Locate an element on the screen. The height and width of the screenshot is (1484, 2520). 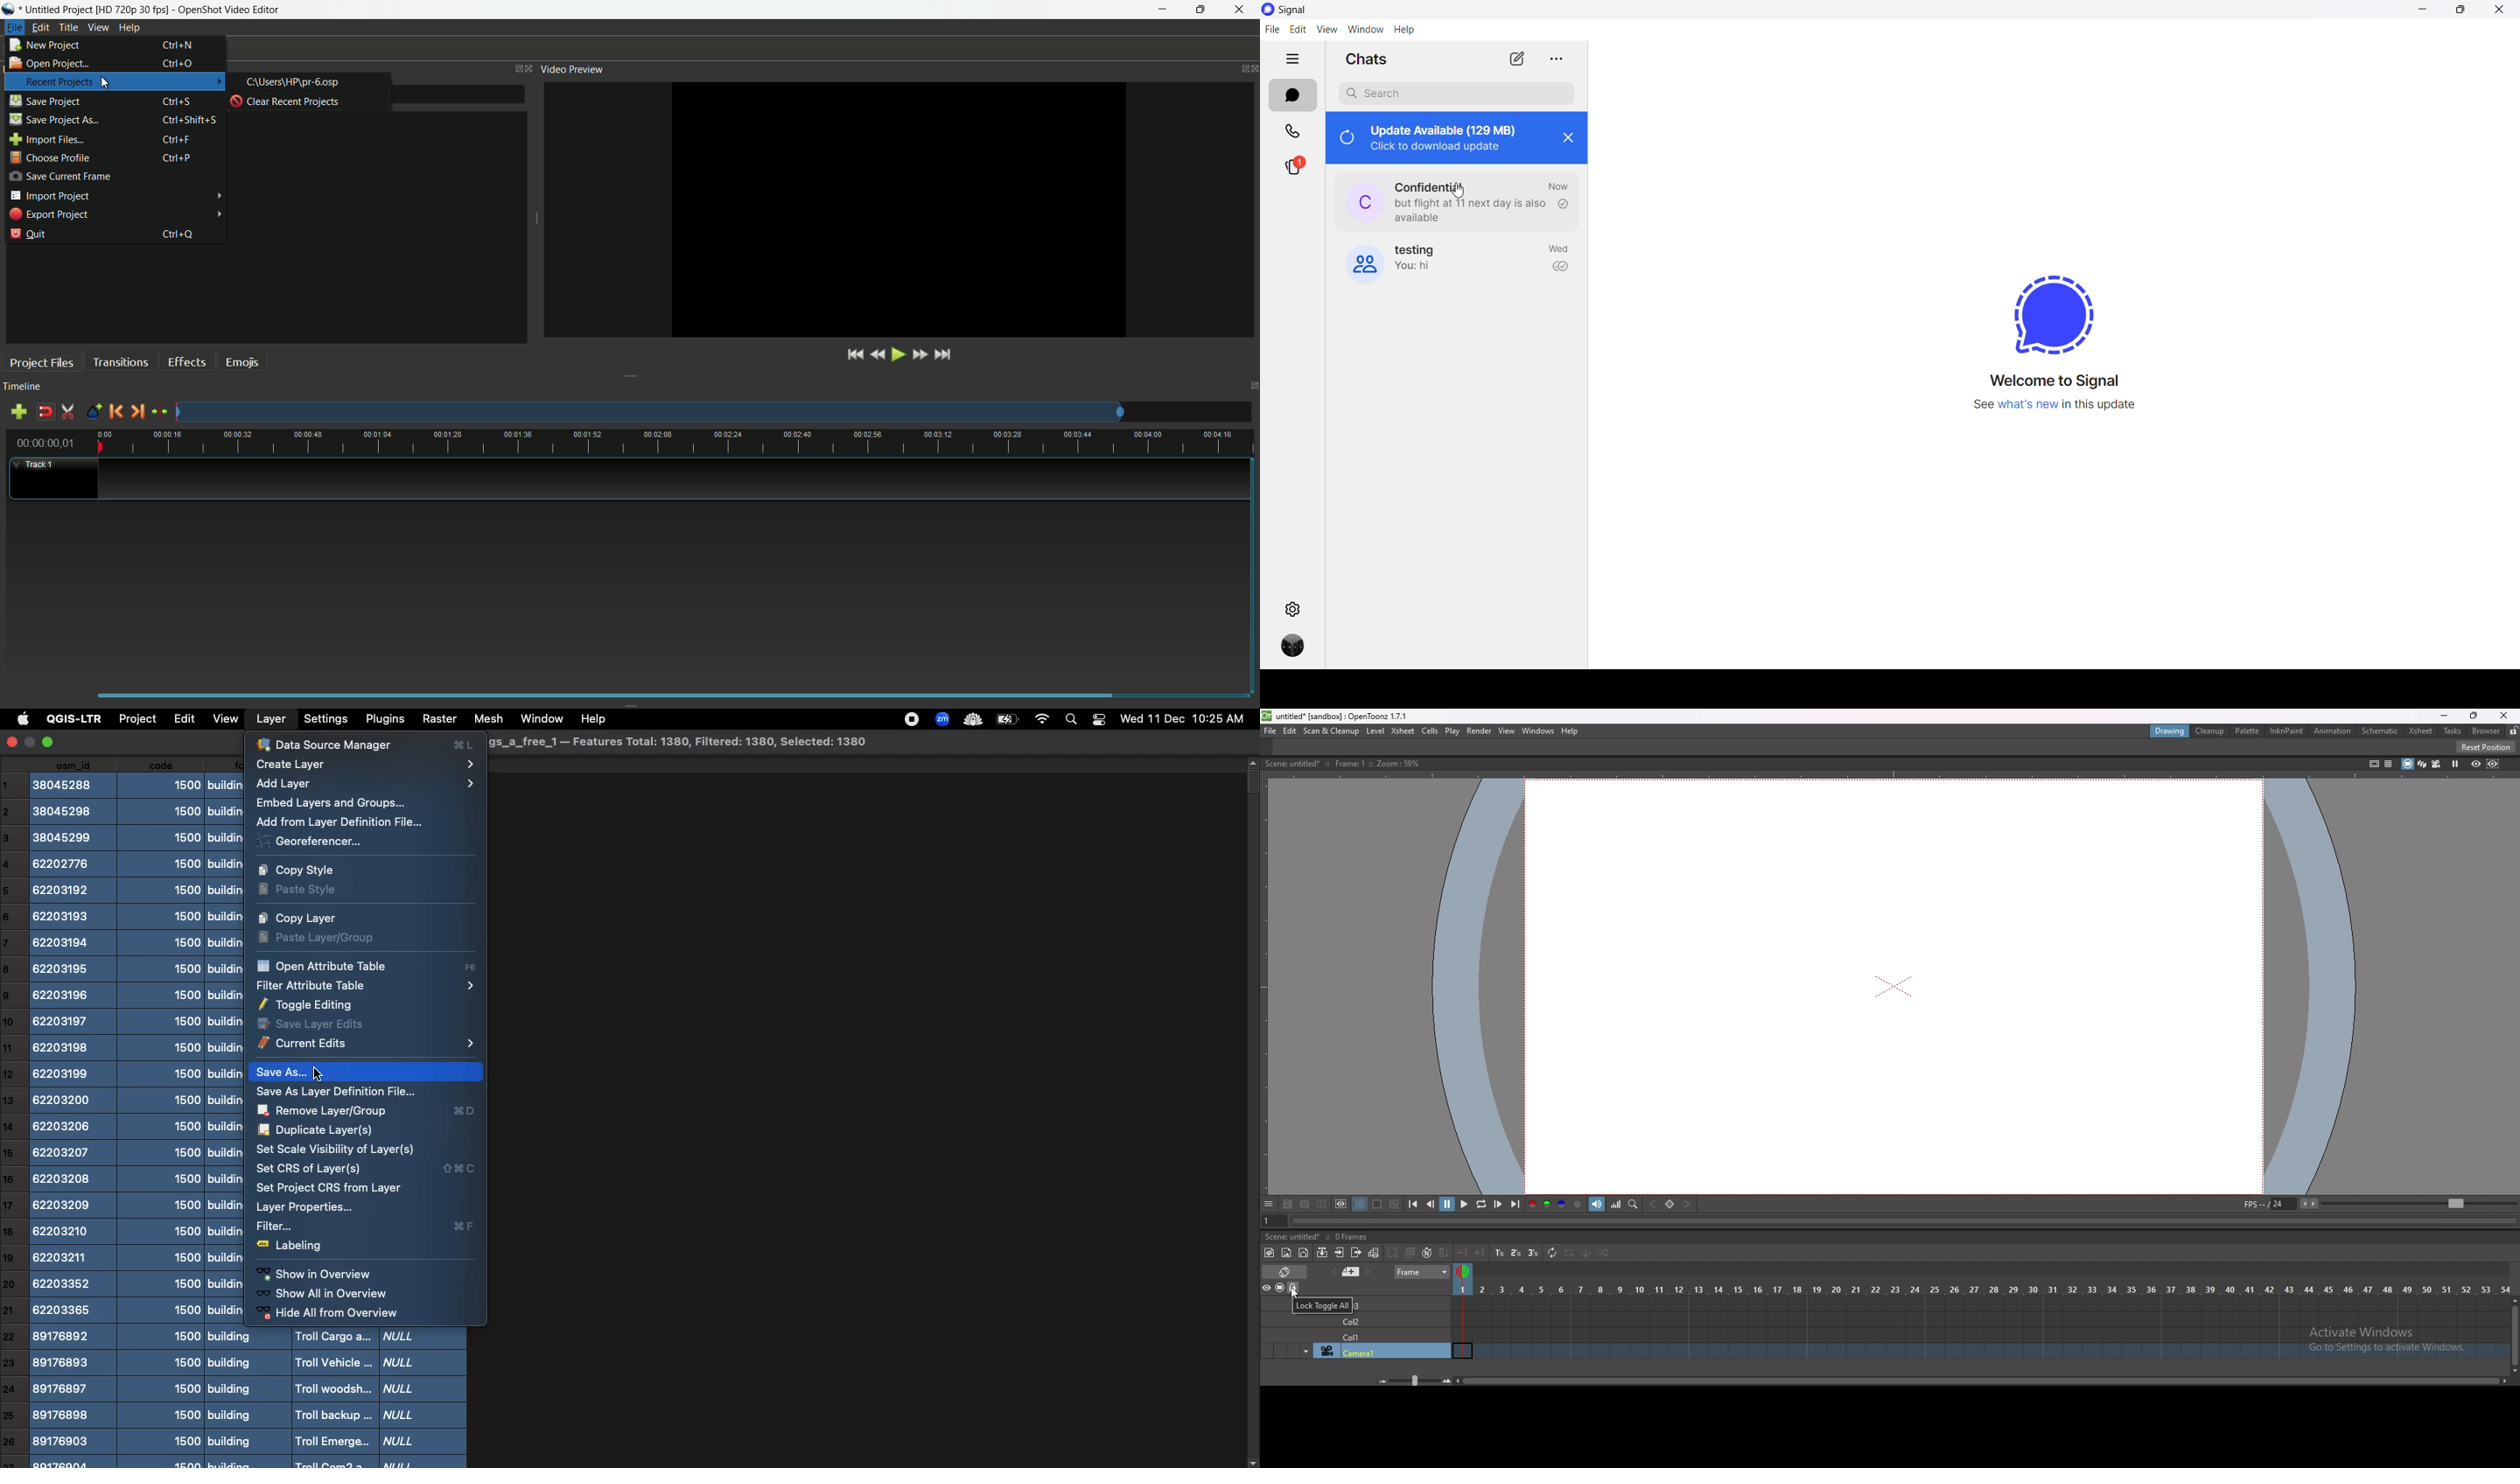
reset position is located at coordinates (2486, 747).